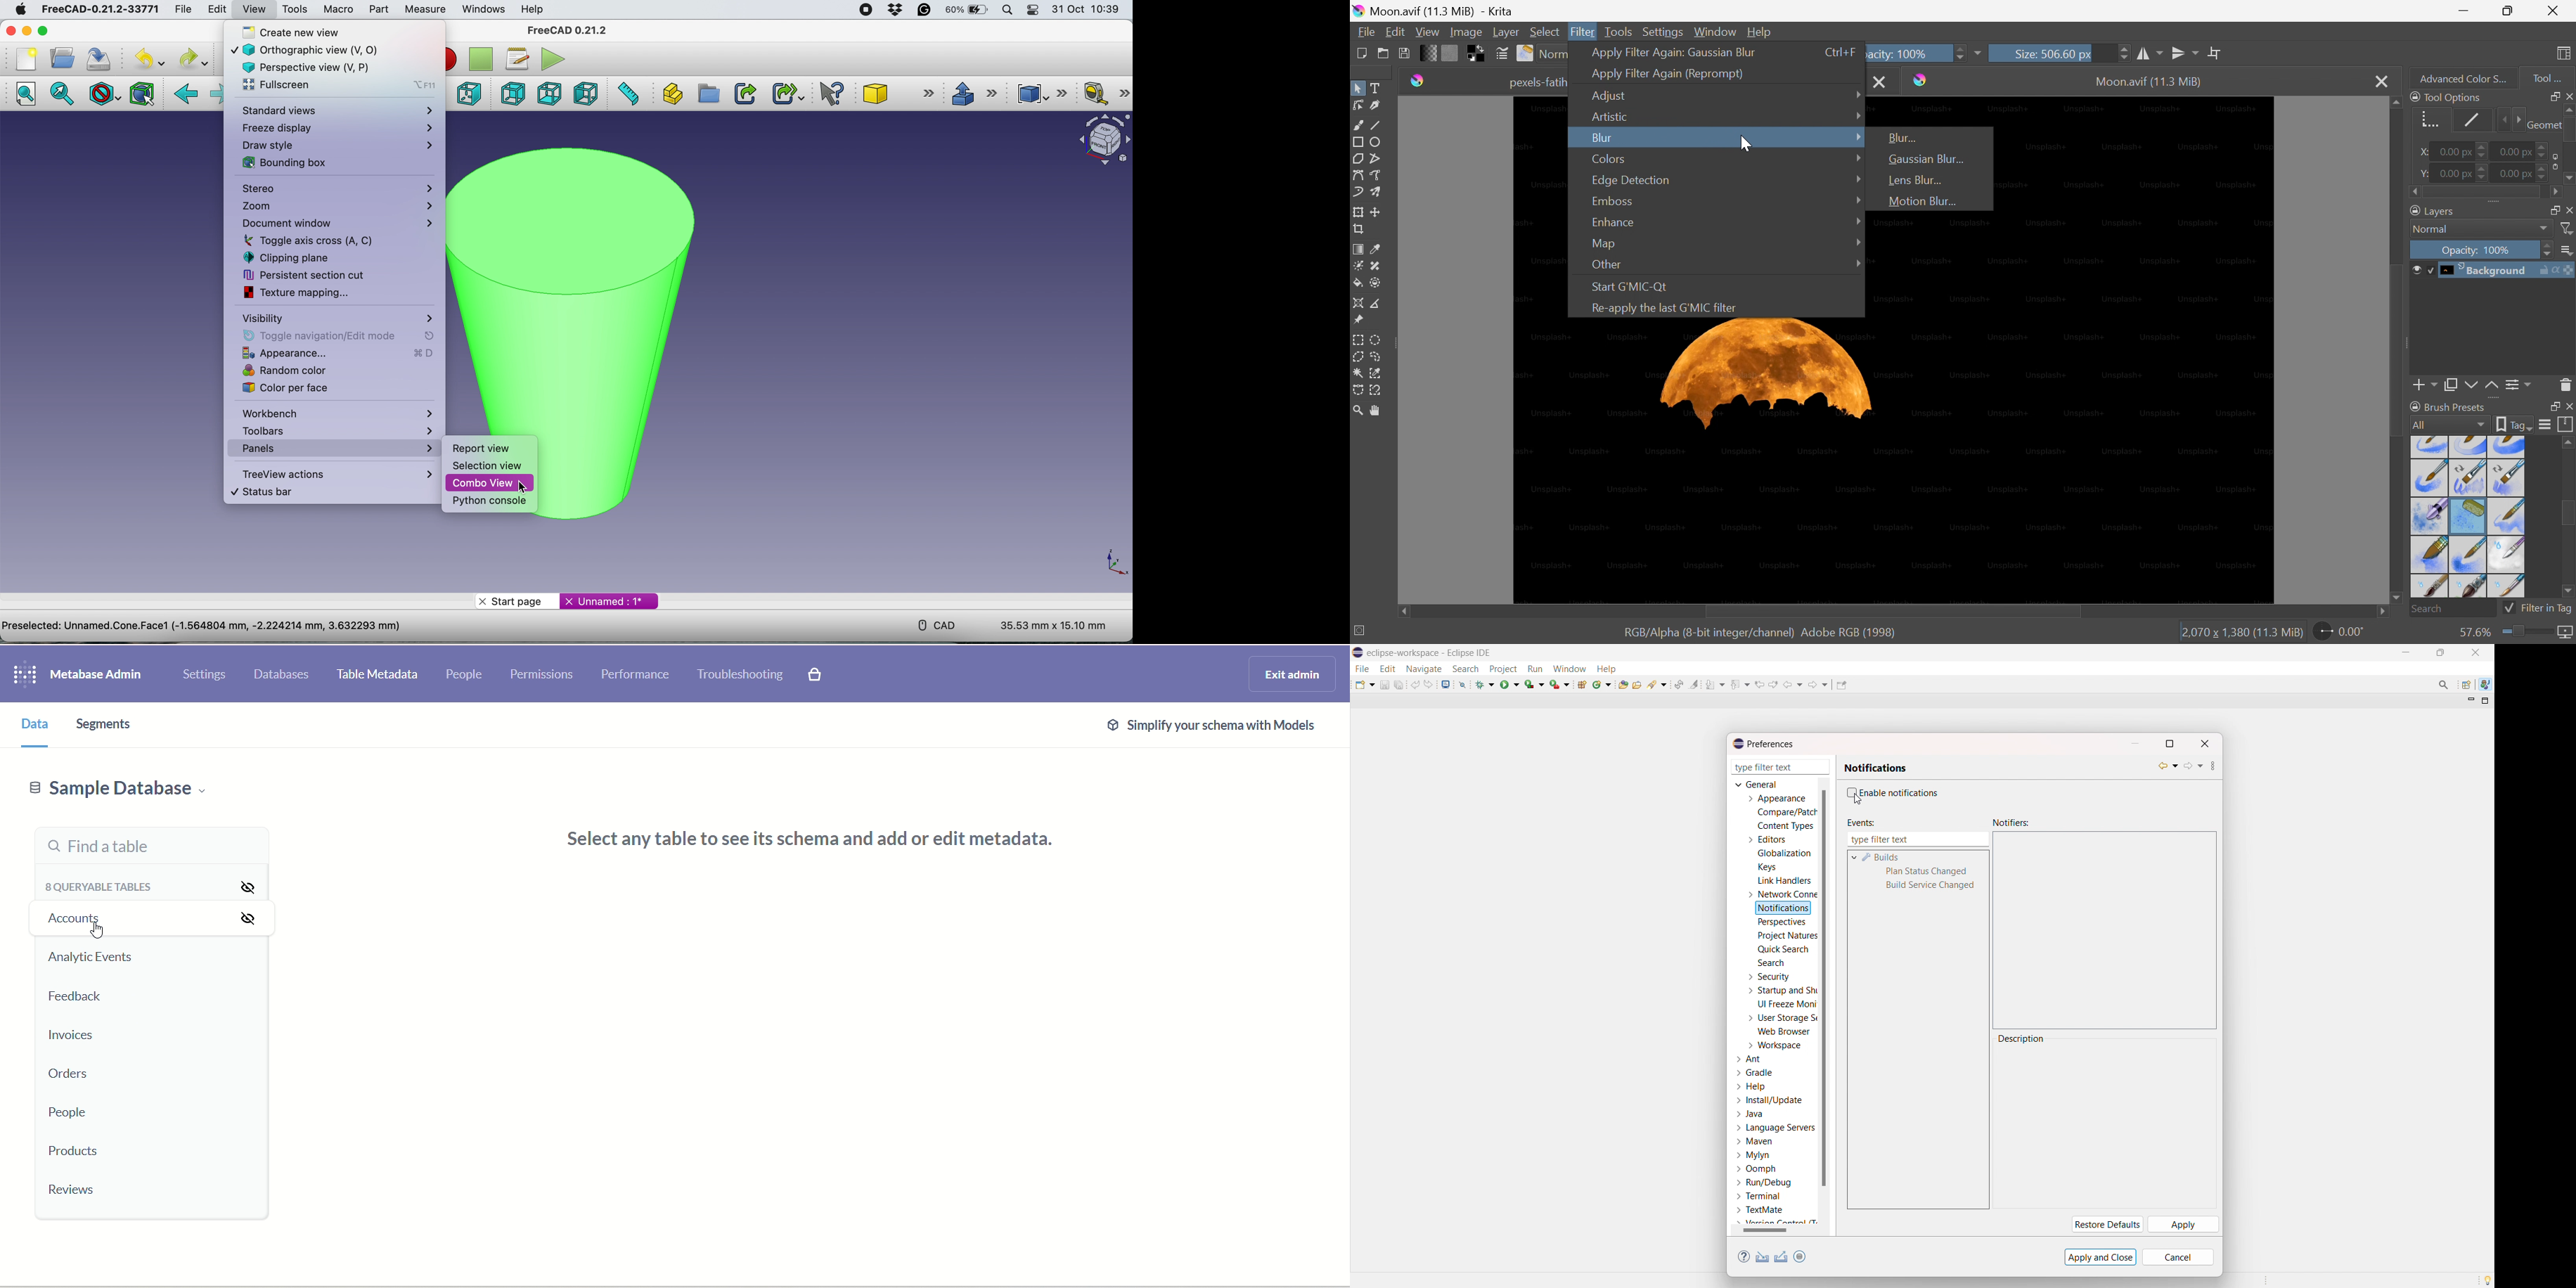 This screenshot has width=2576, height=1288. I want to click on y:, so click(2423, 173).